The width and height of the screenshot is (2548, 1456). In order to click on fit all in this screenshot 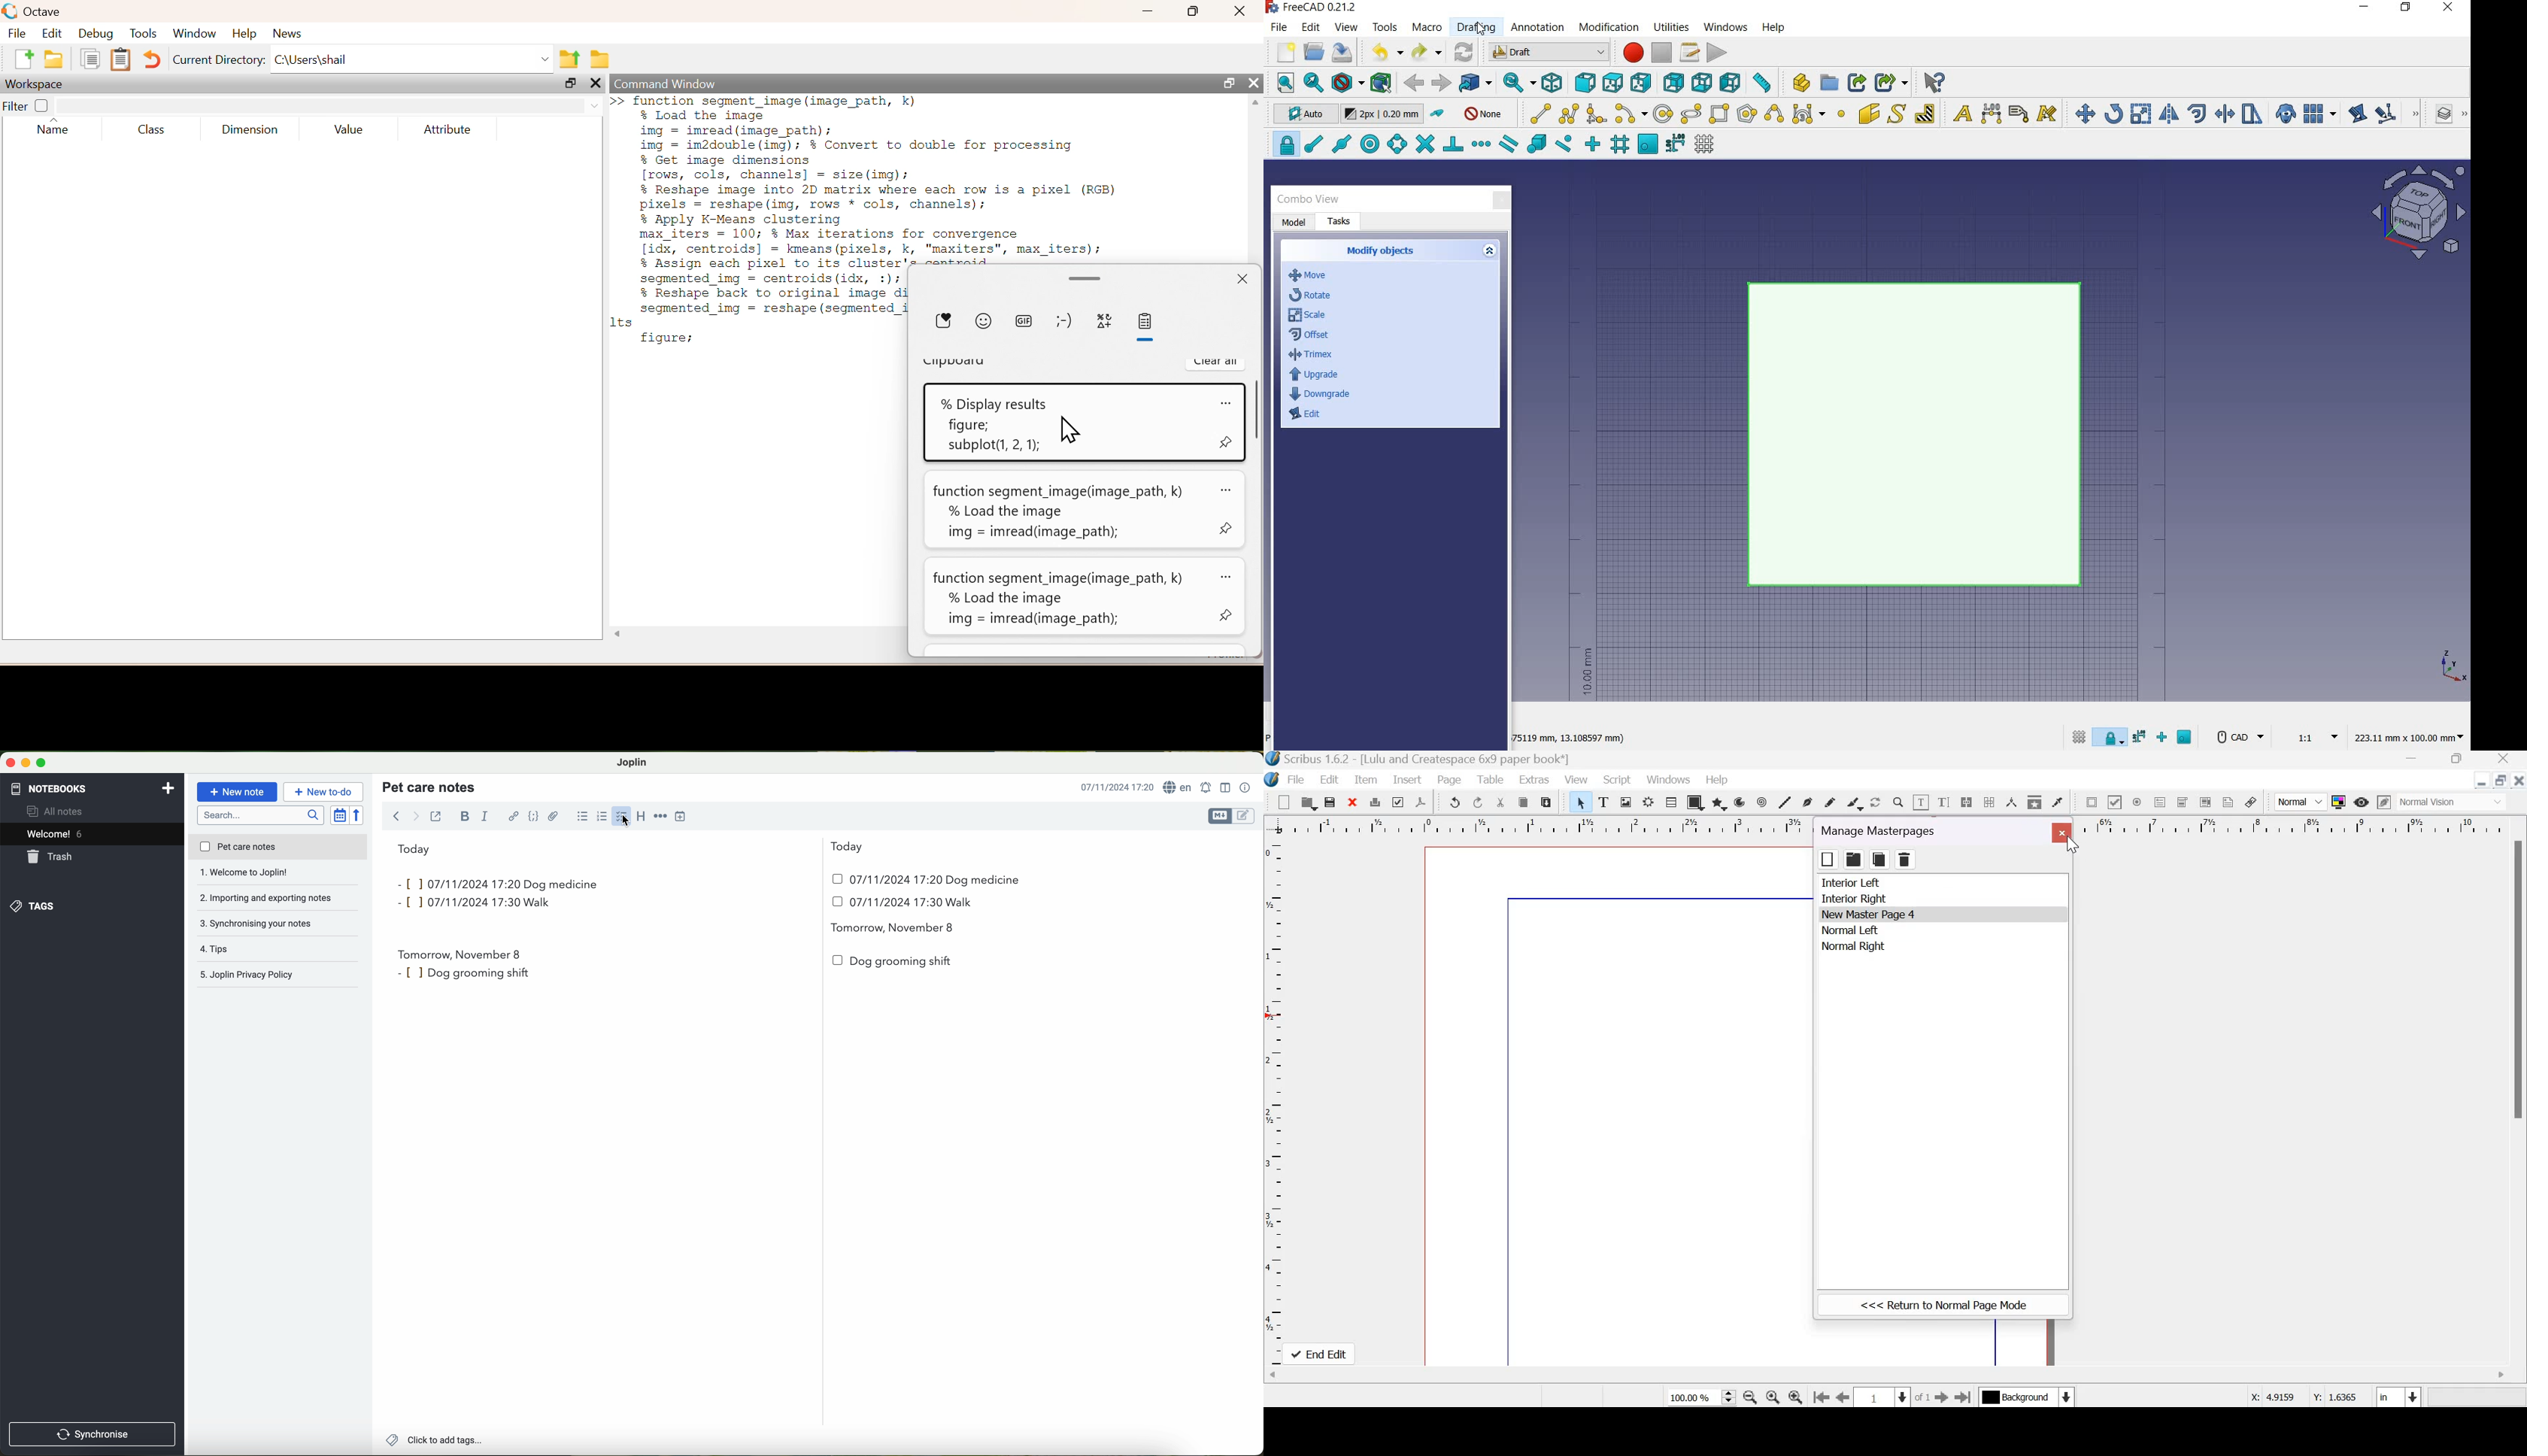, I will do `click(1282, 83)`.